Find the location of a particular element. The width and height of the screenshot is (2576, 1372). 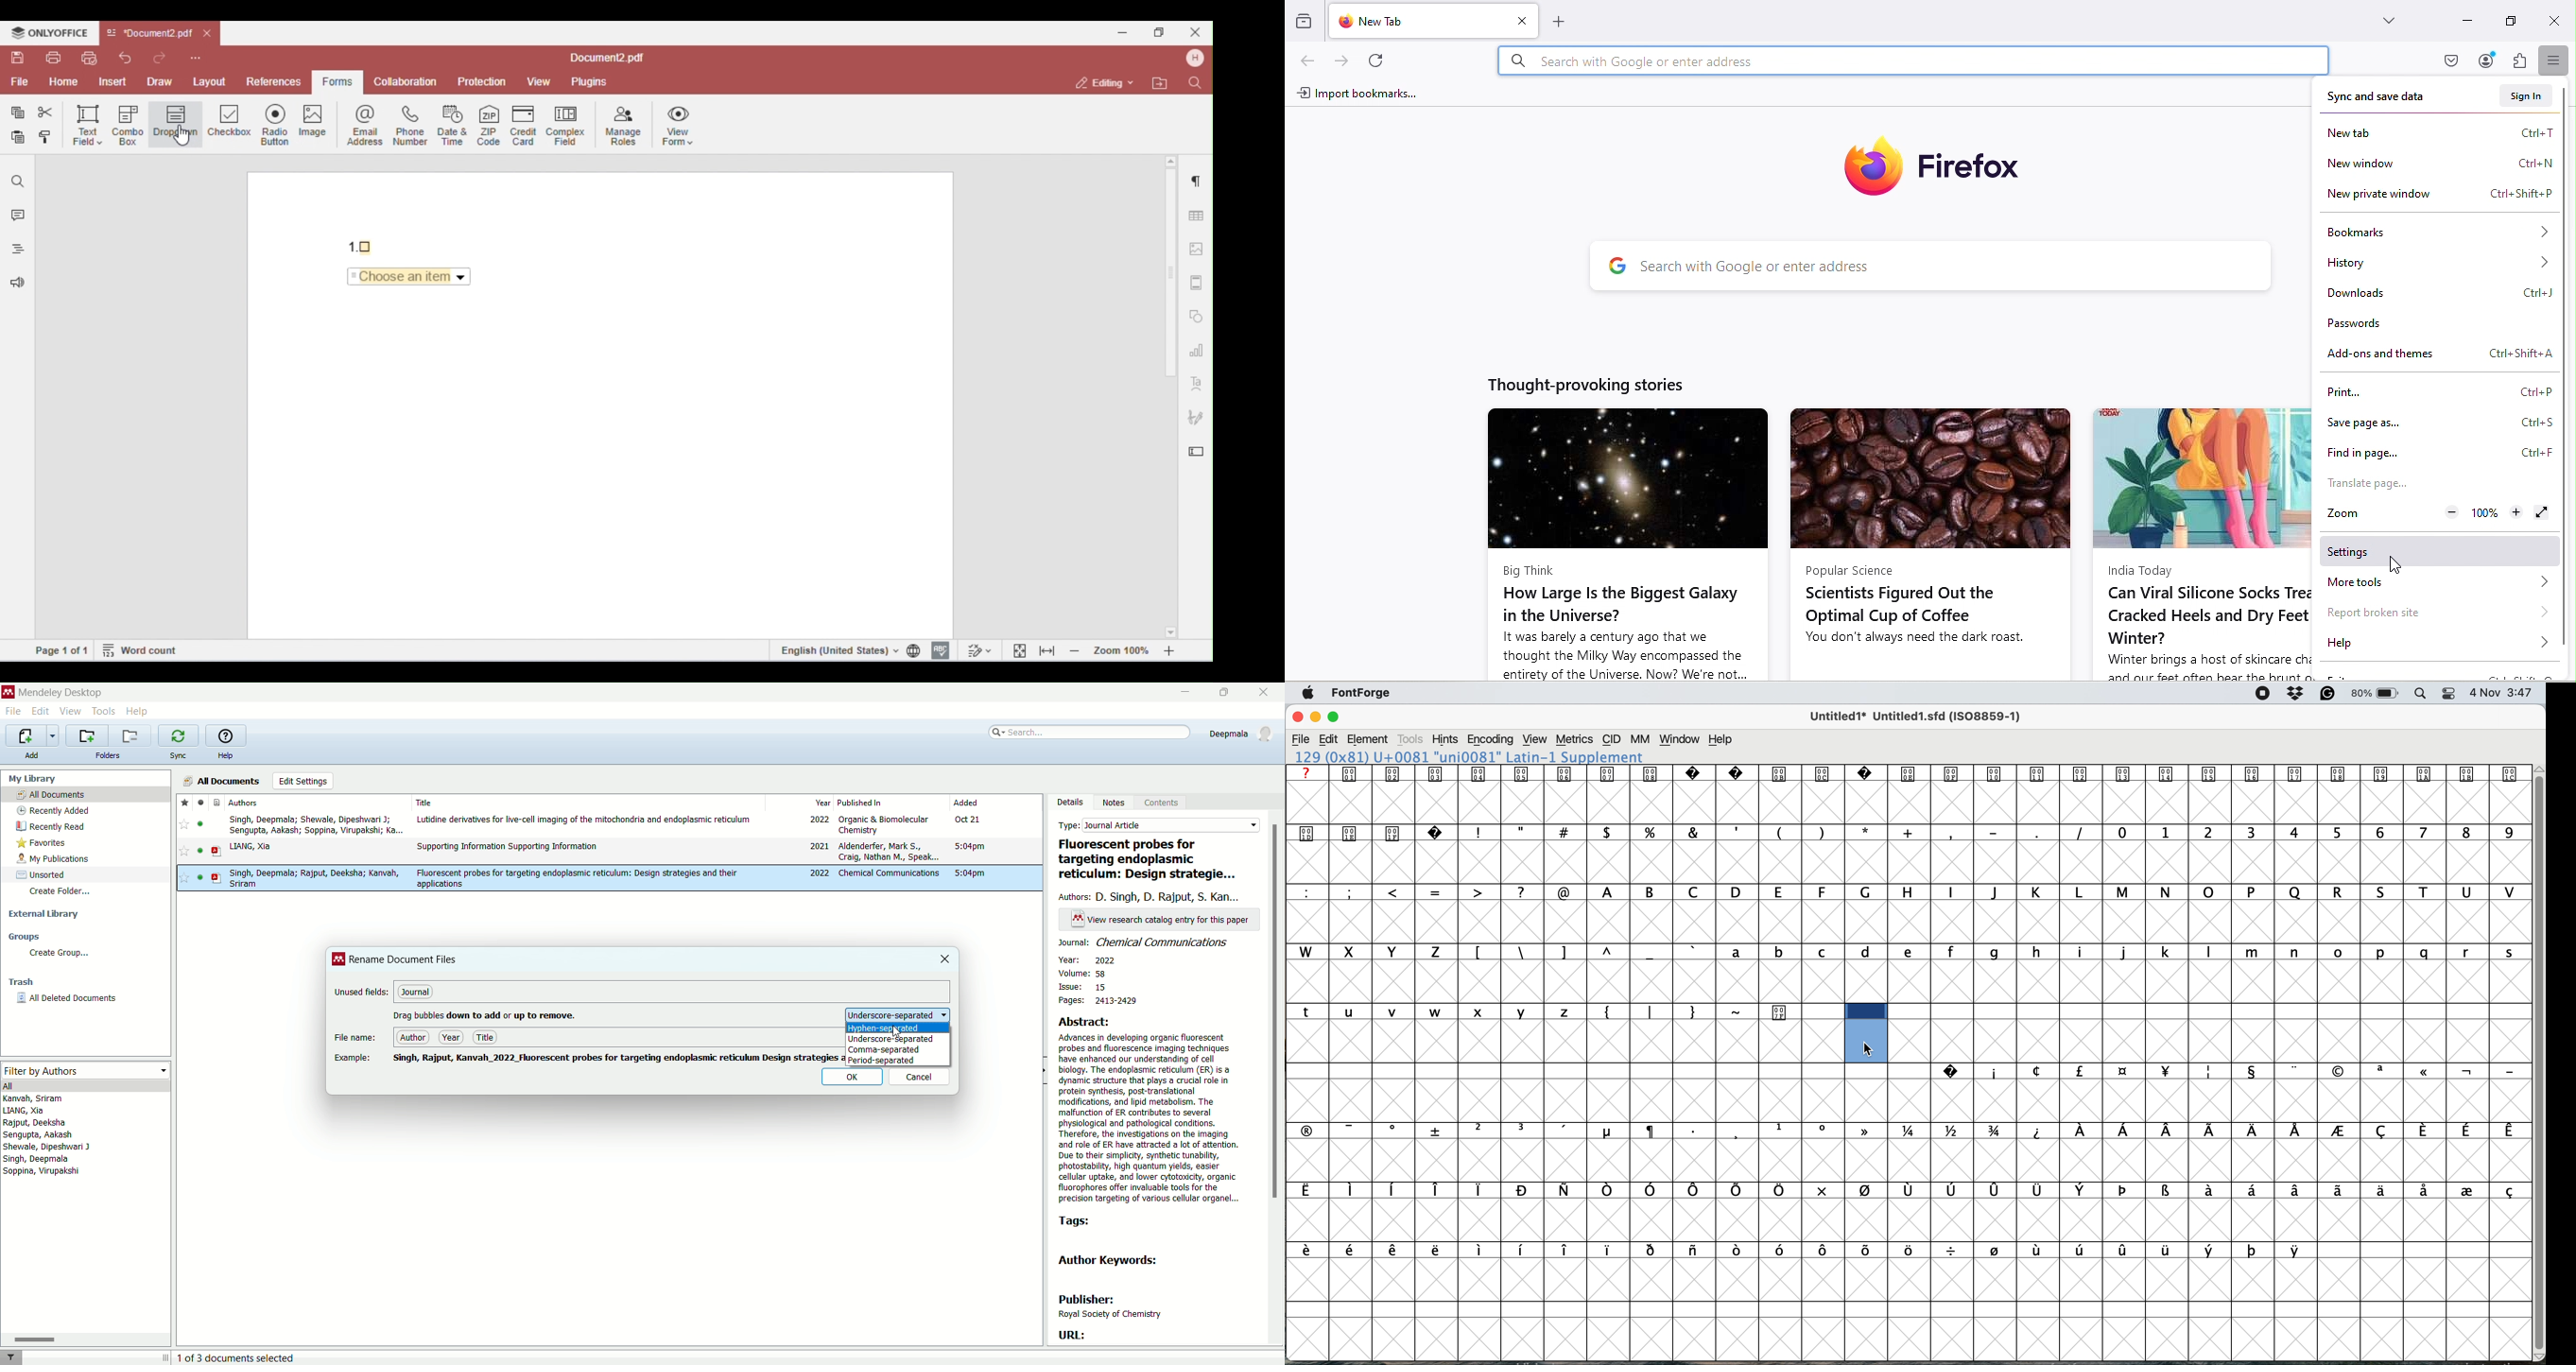

underscore-separated is located at coordinates (895, 1038).